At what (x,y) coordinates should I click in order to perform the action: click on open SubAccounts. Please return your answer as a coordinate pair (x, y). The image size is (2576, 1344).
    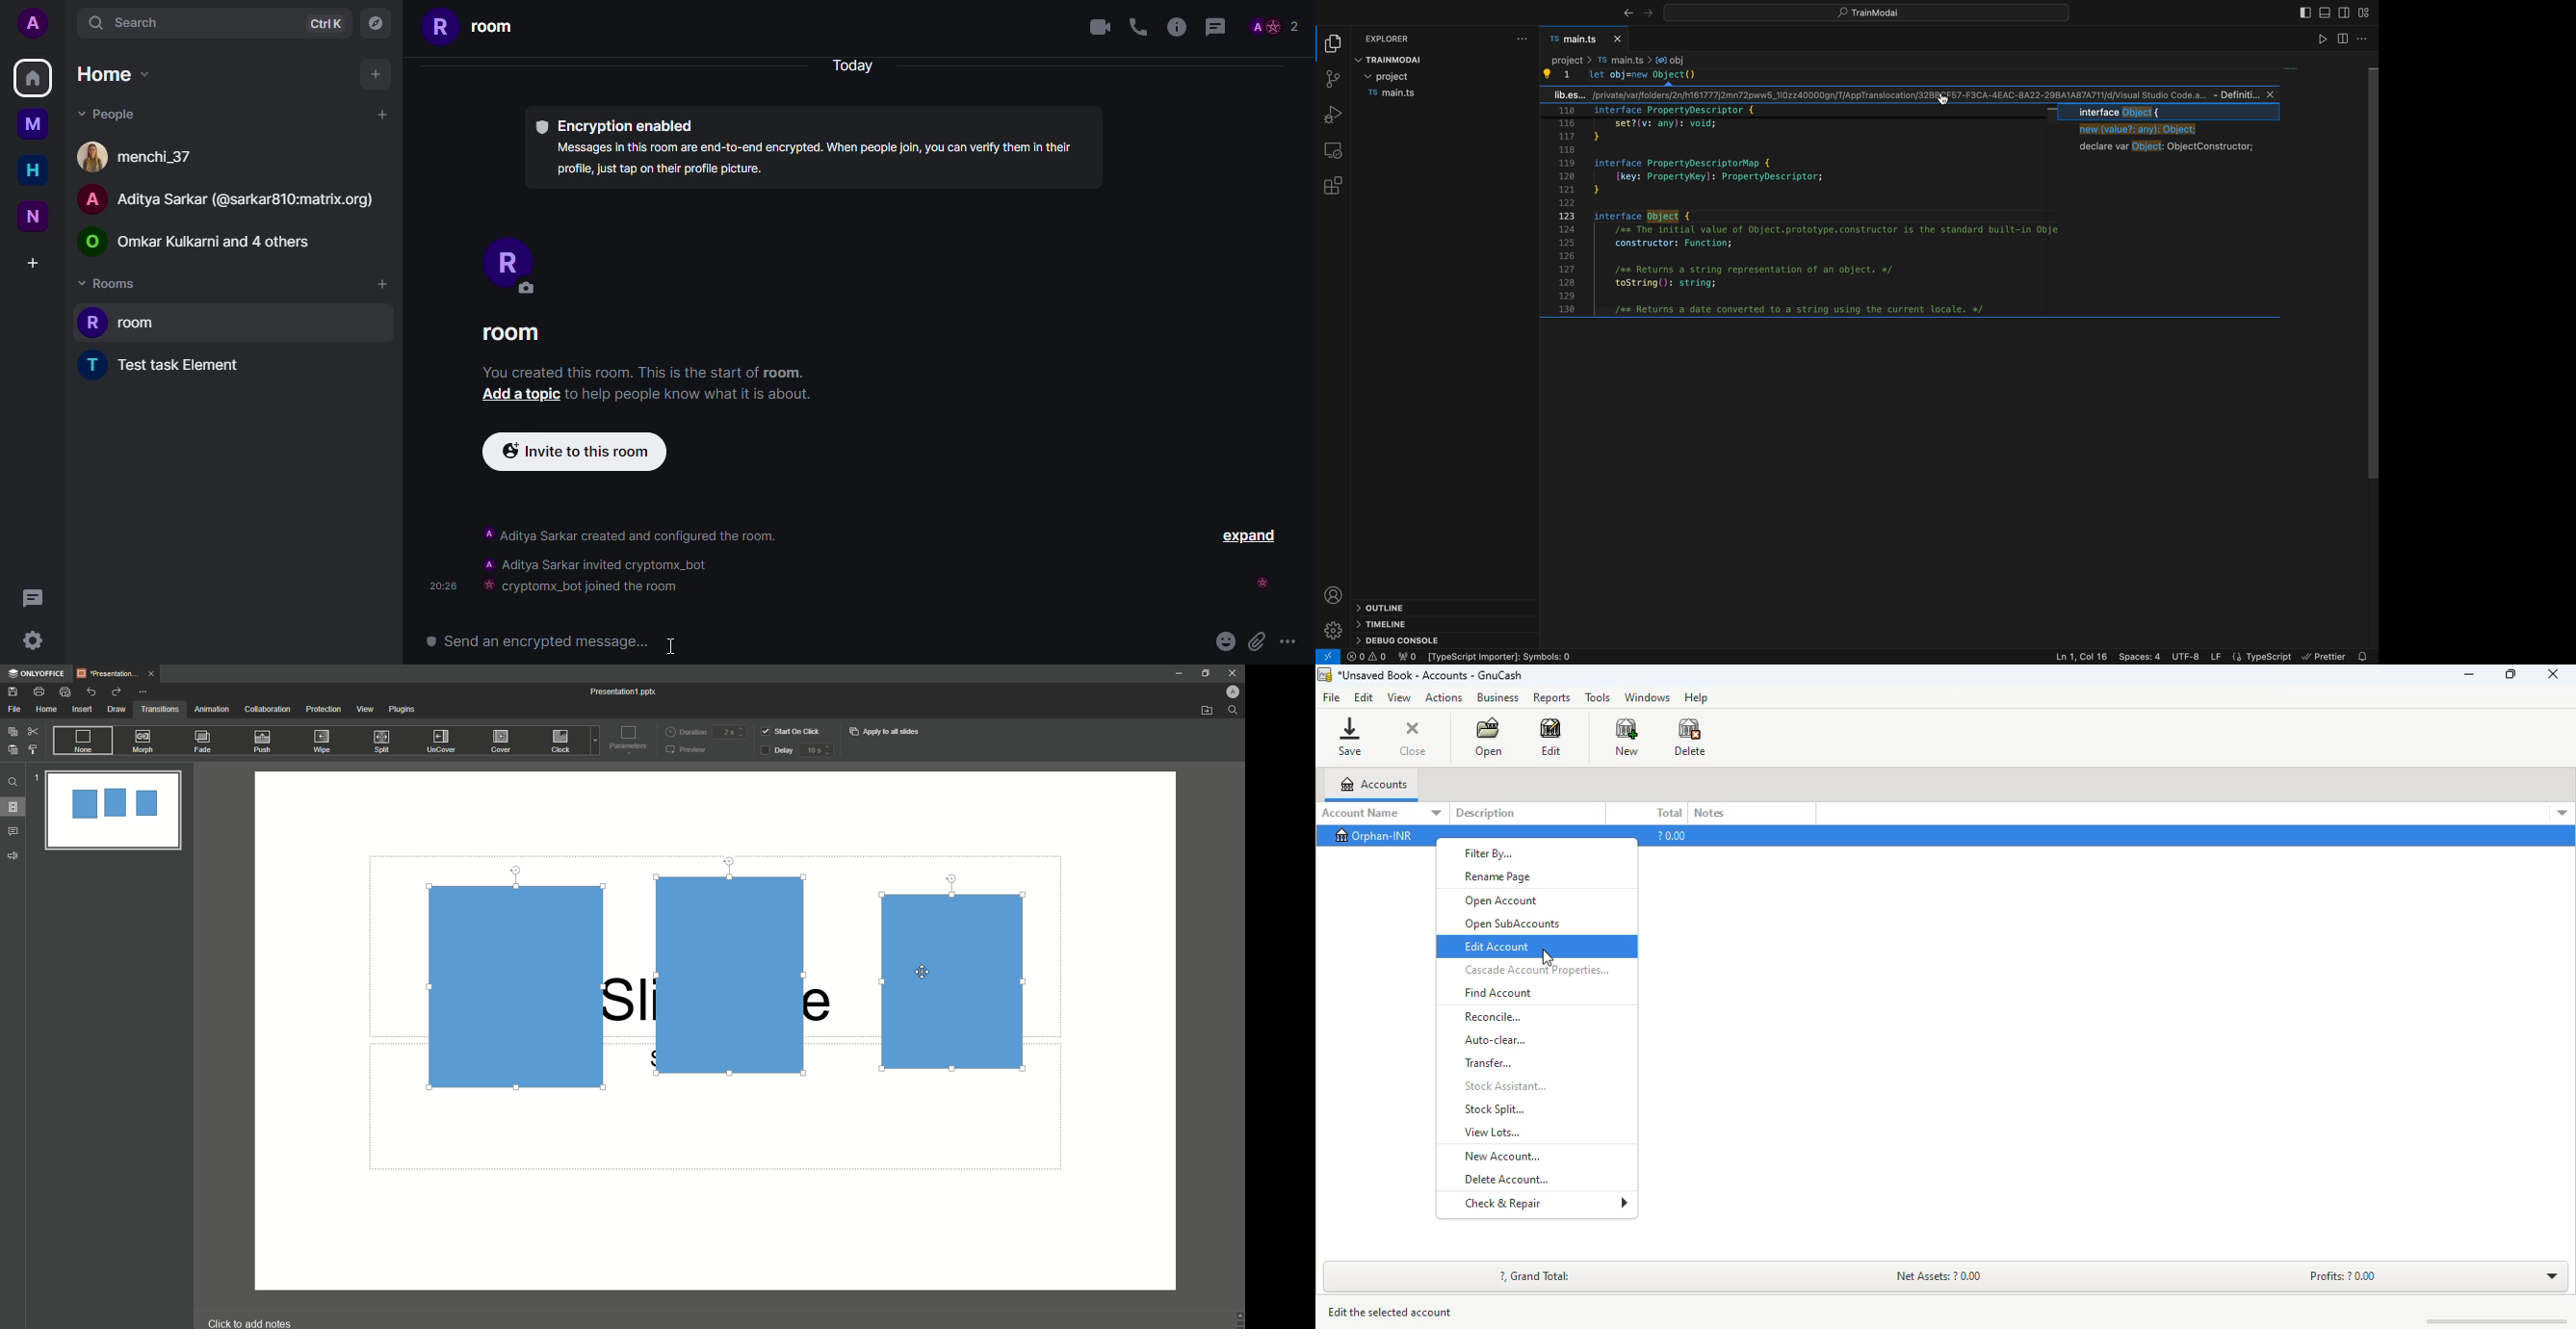
    Looking at the image, I should click on (1513, 924).